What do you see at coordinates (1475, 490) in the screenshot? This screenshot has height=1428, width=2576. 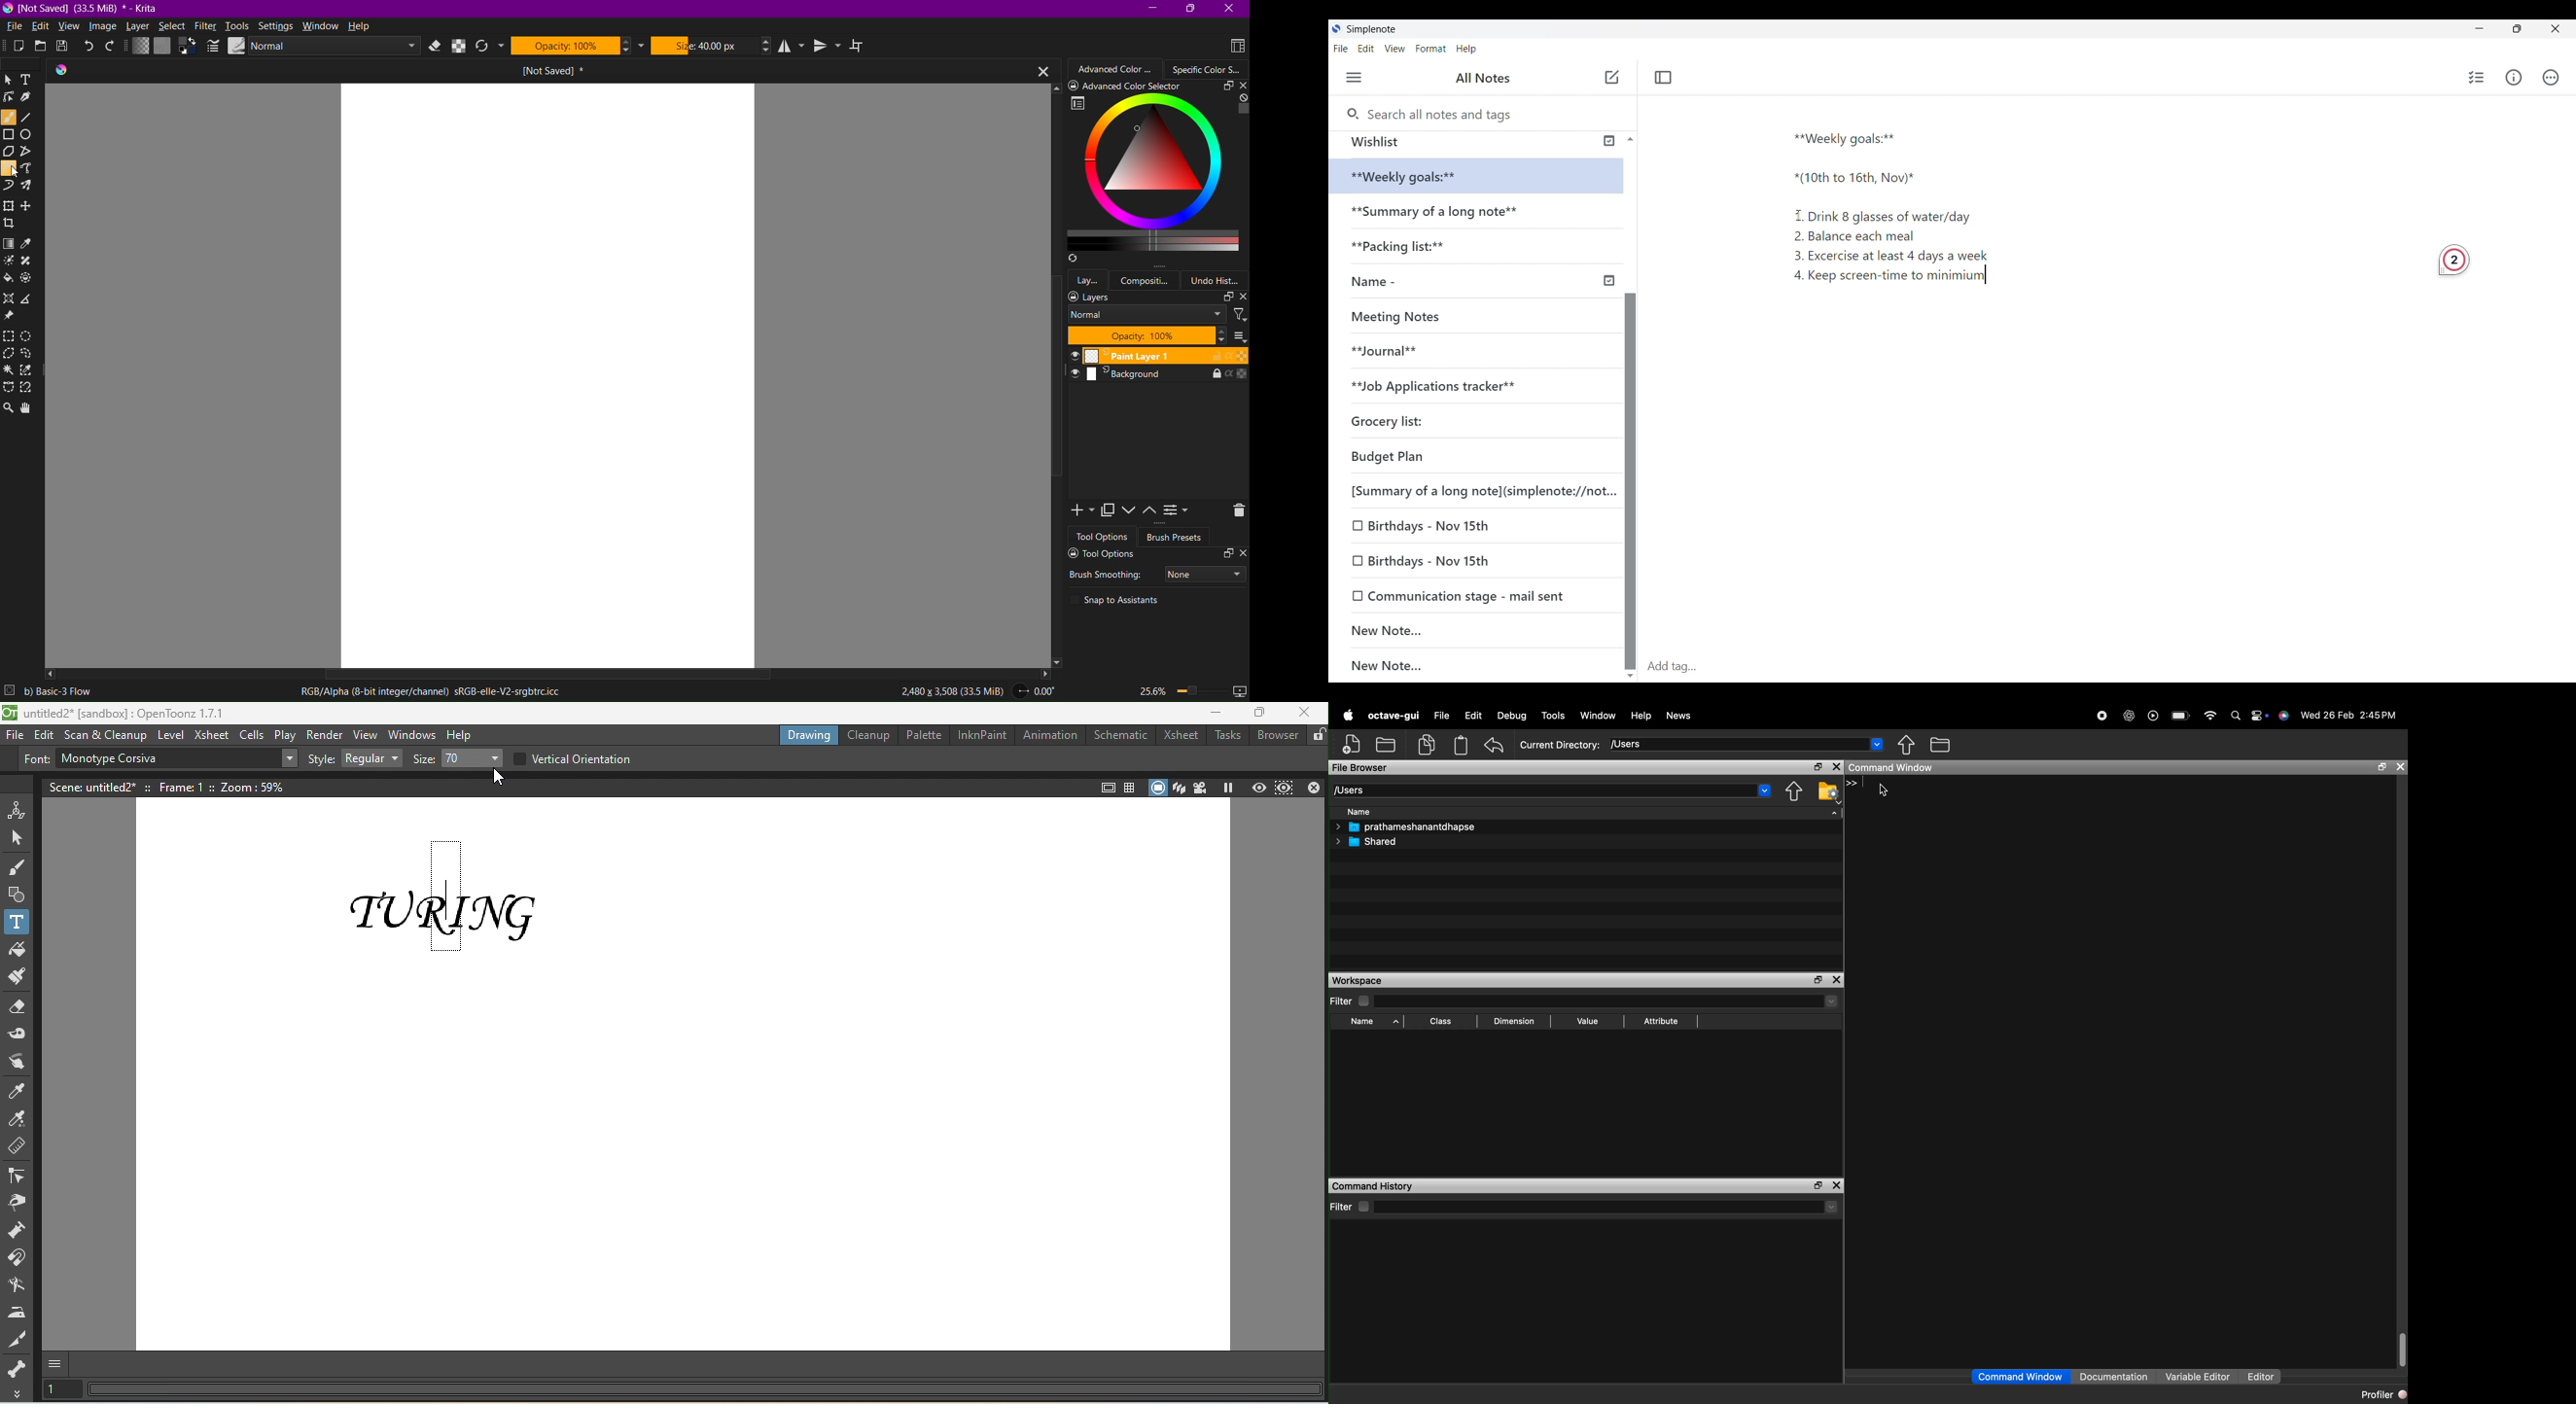 I see `[Summary of a long note](simplenote://not.` at bounding box center [1475, 490].